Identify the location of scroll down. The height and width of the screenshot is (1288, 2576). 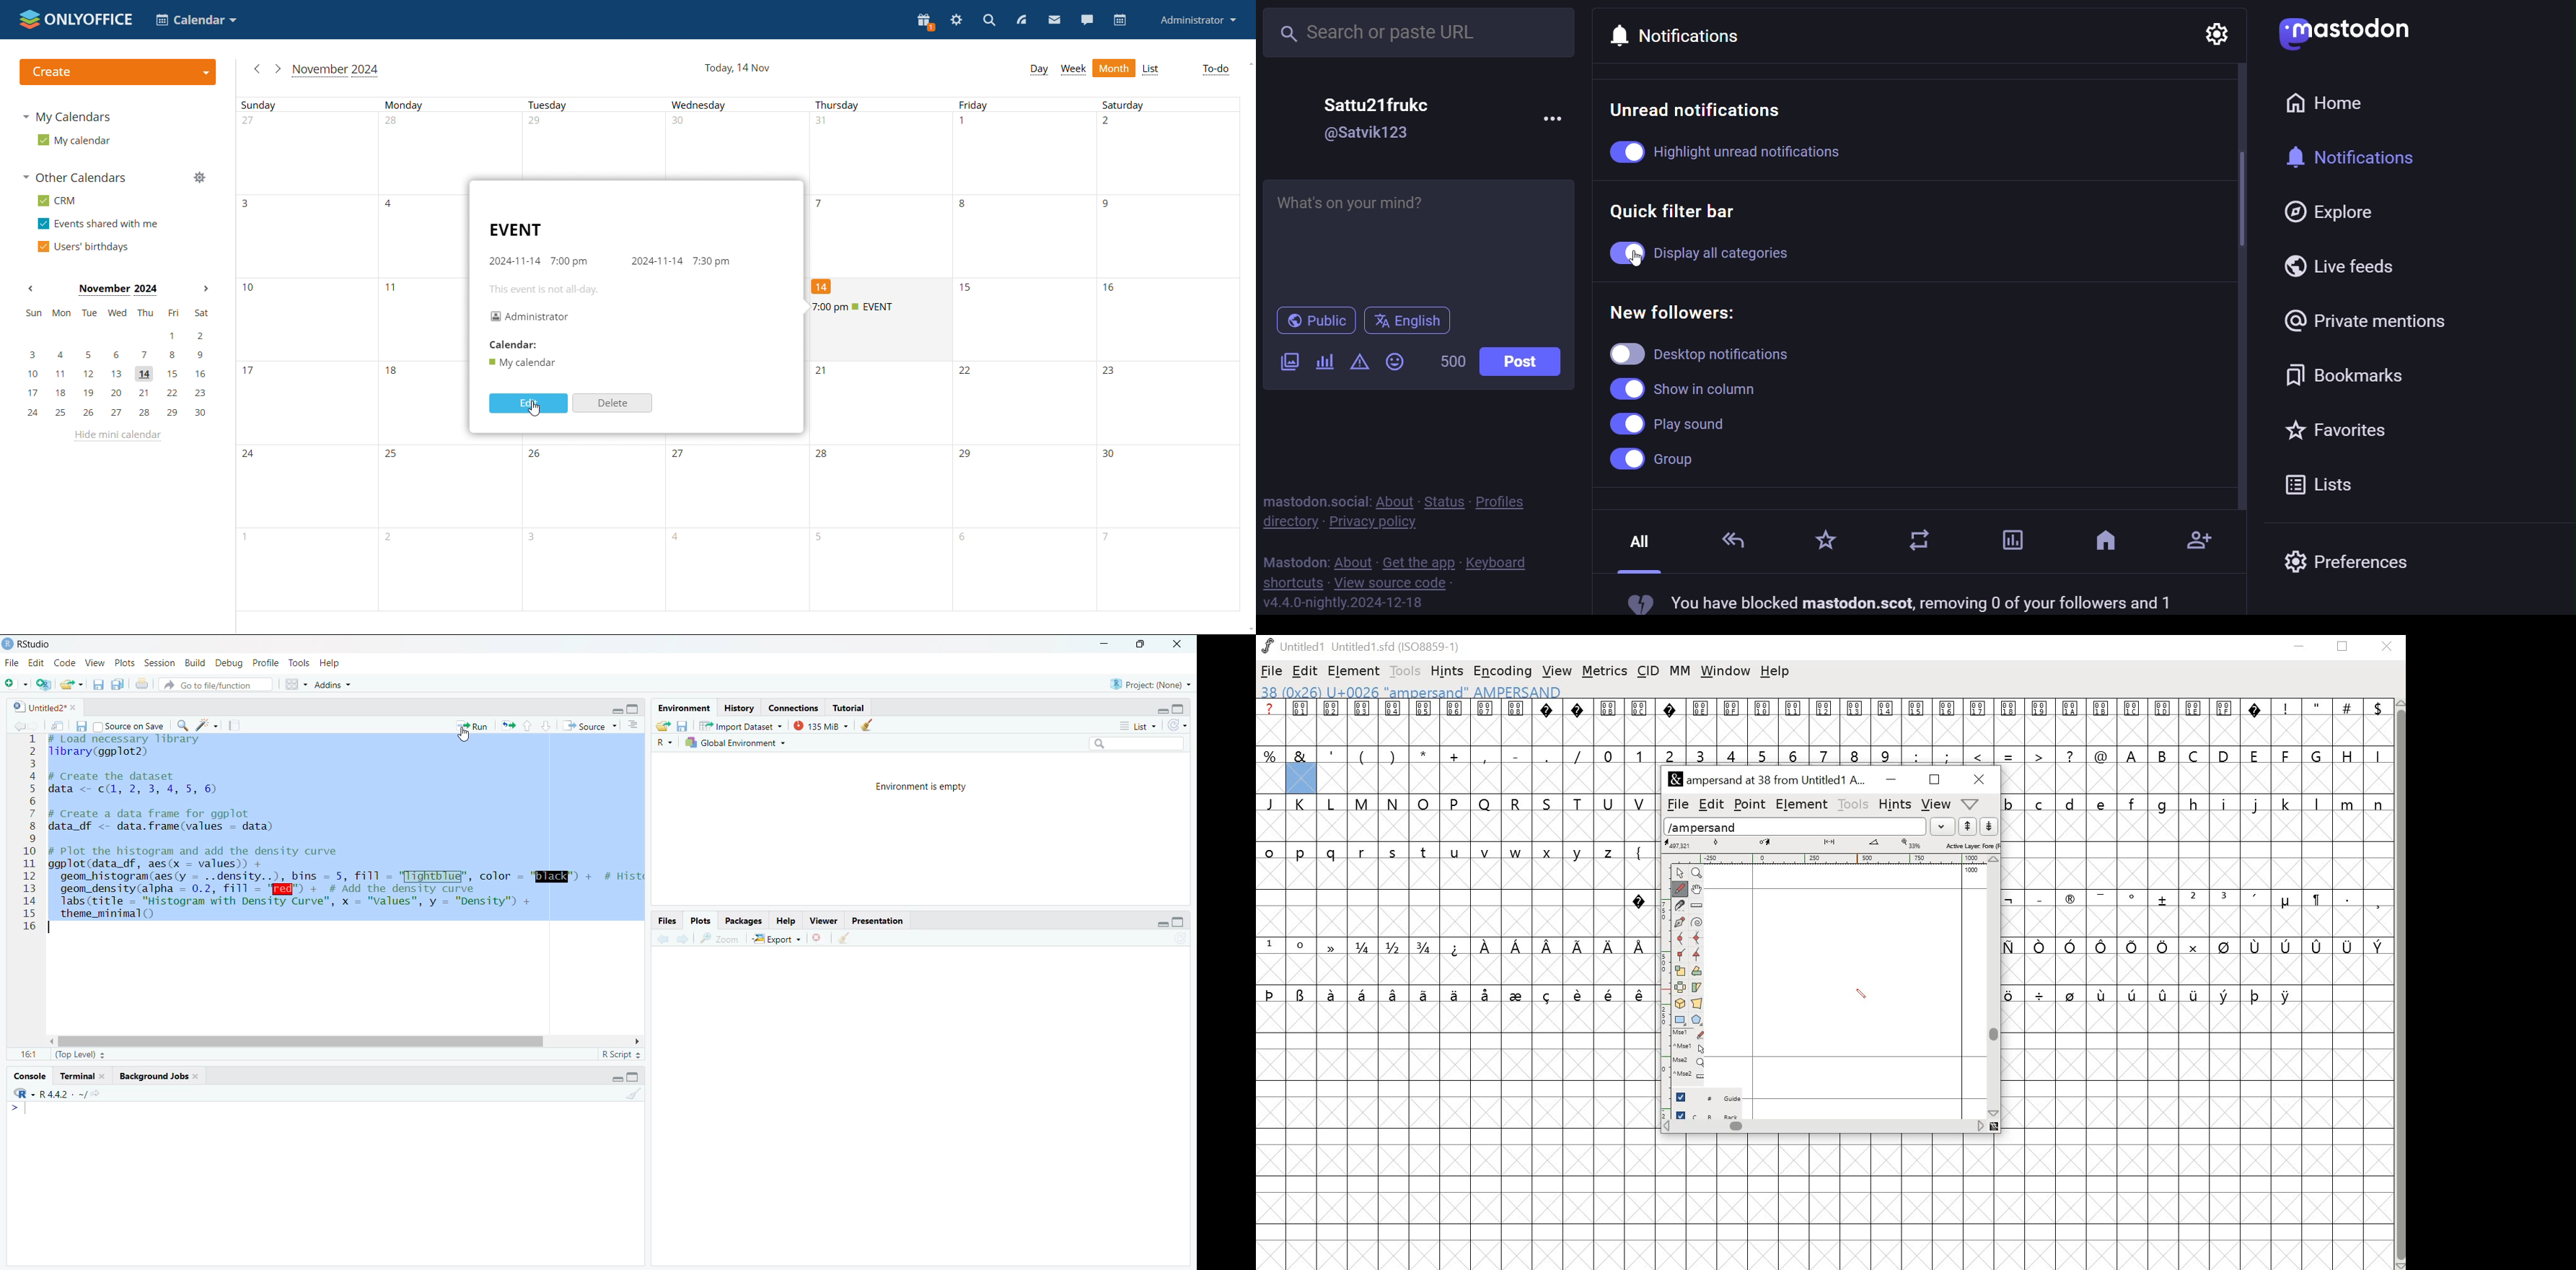
(1249, 629).